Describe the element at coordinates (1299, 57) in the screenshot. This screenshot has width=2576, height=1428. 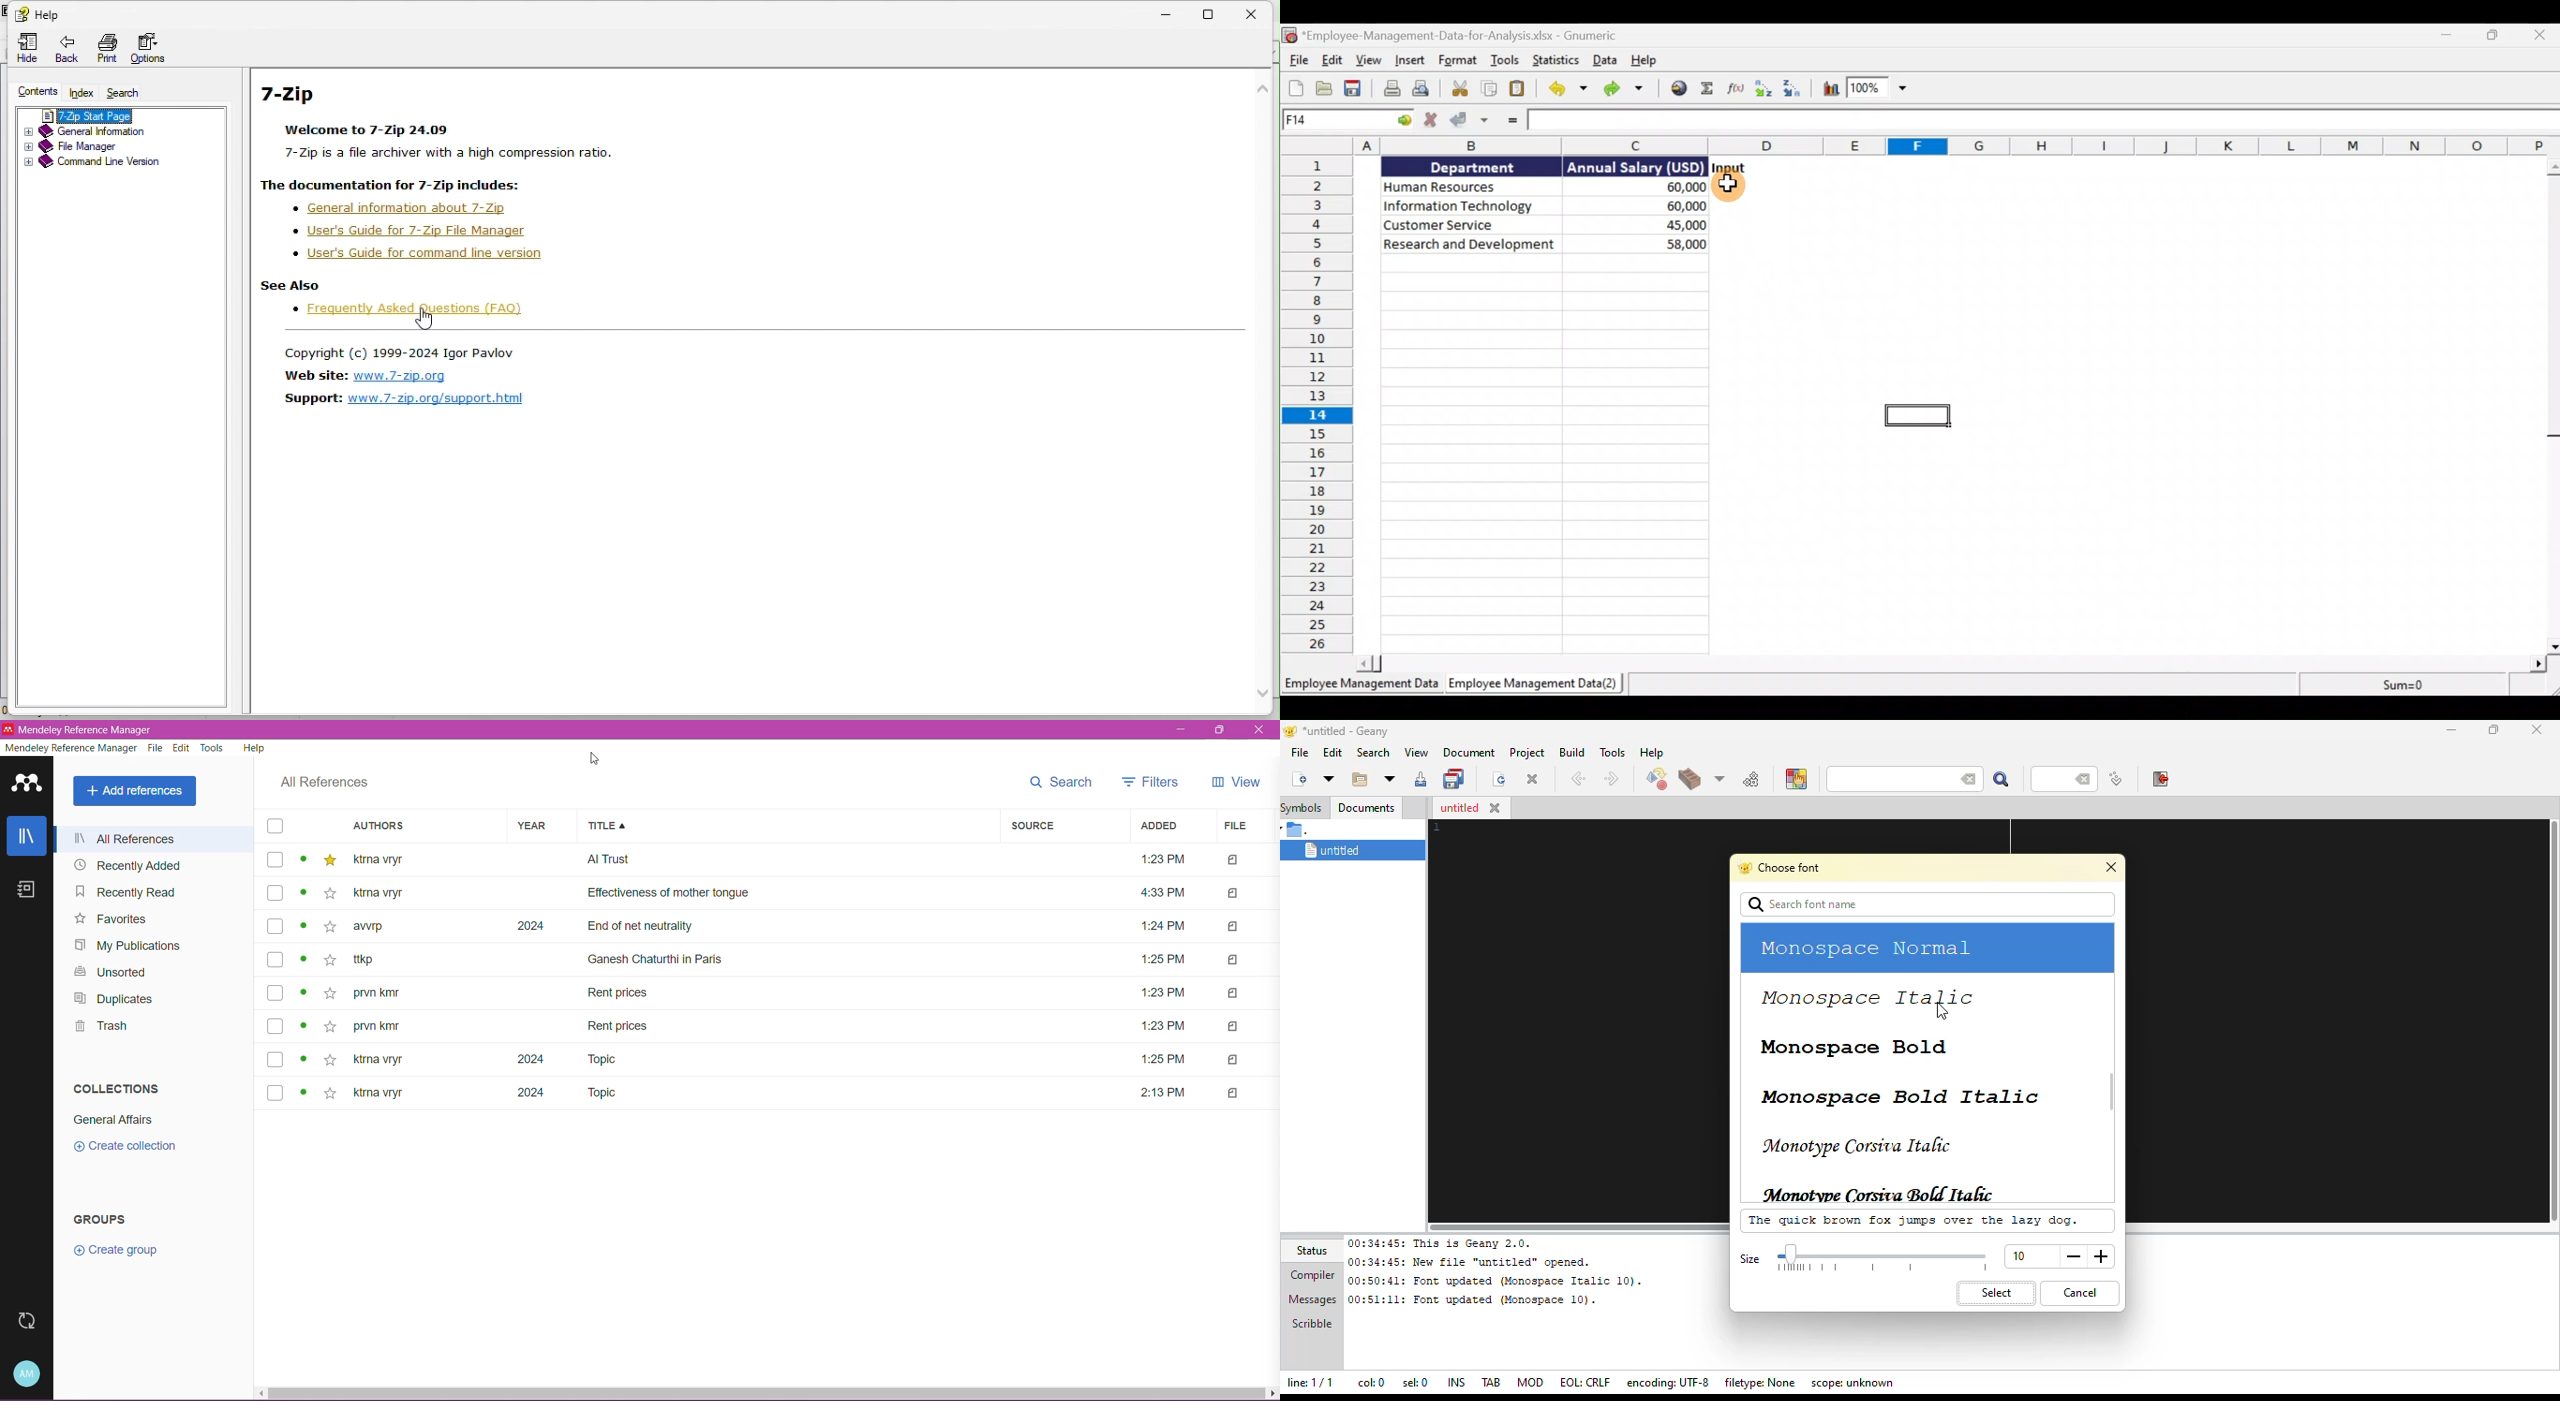
I see `File` at that location.